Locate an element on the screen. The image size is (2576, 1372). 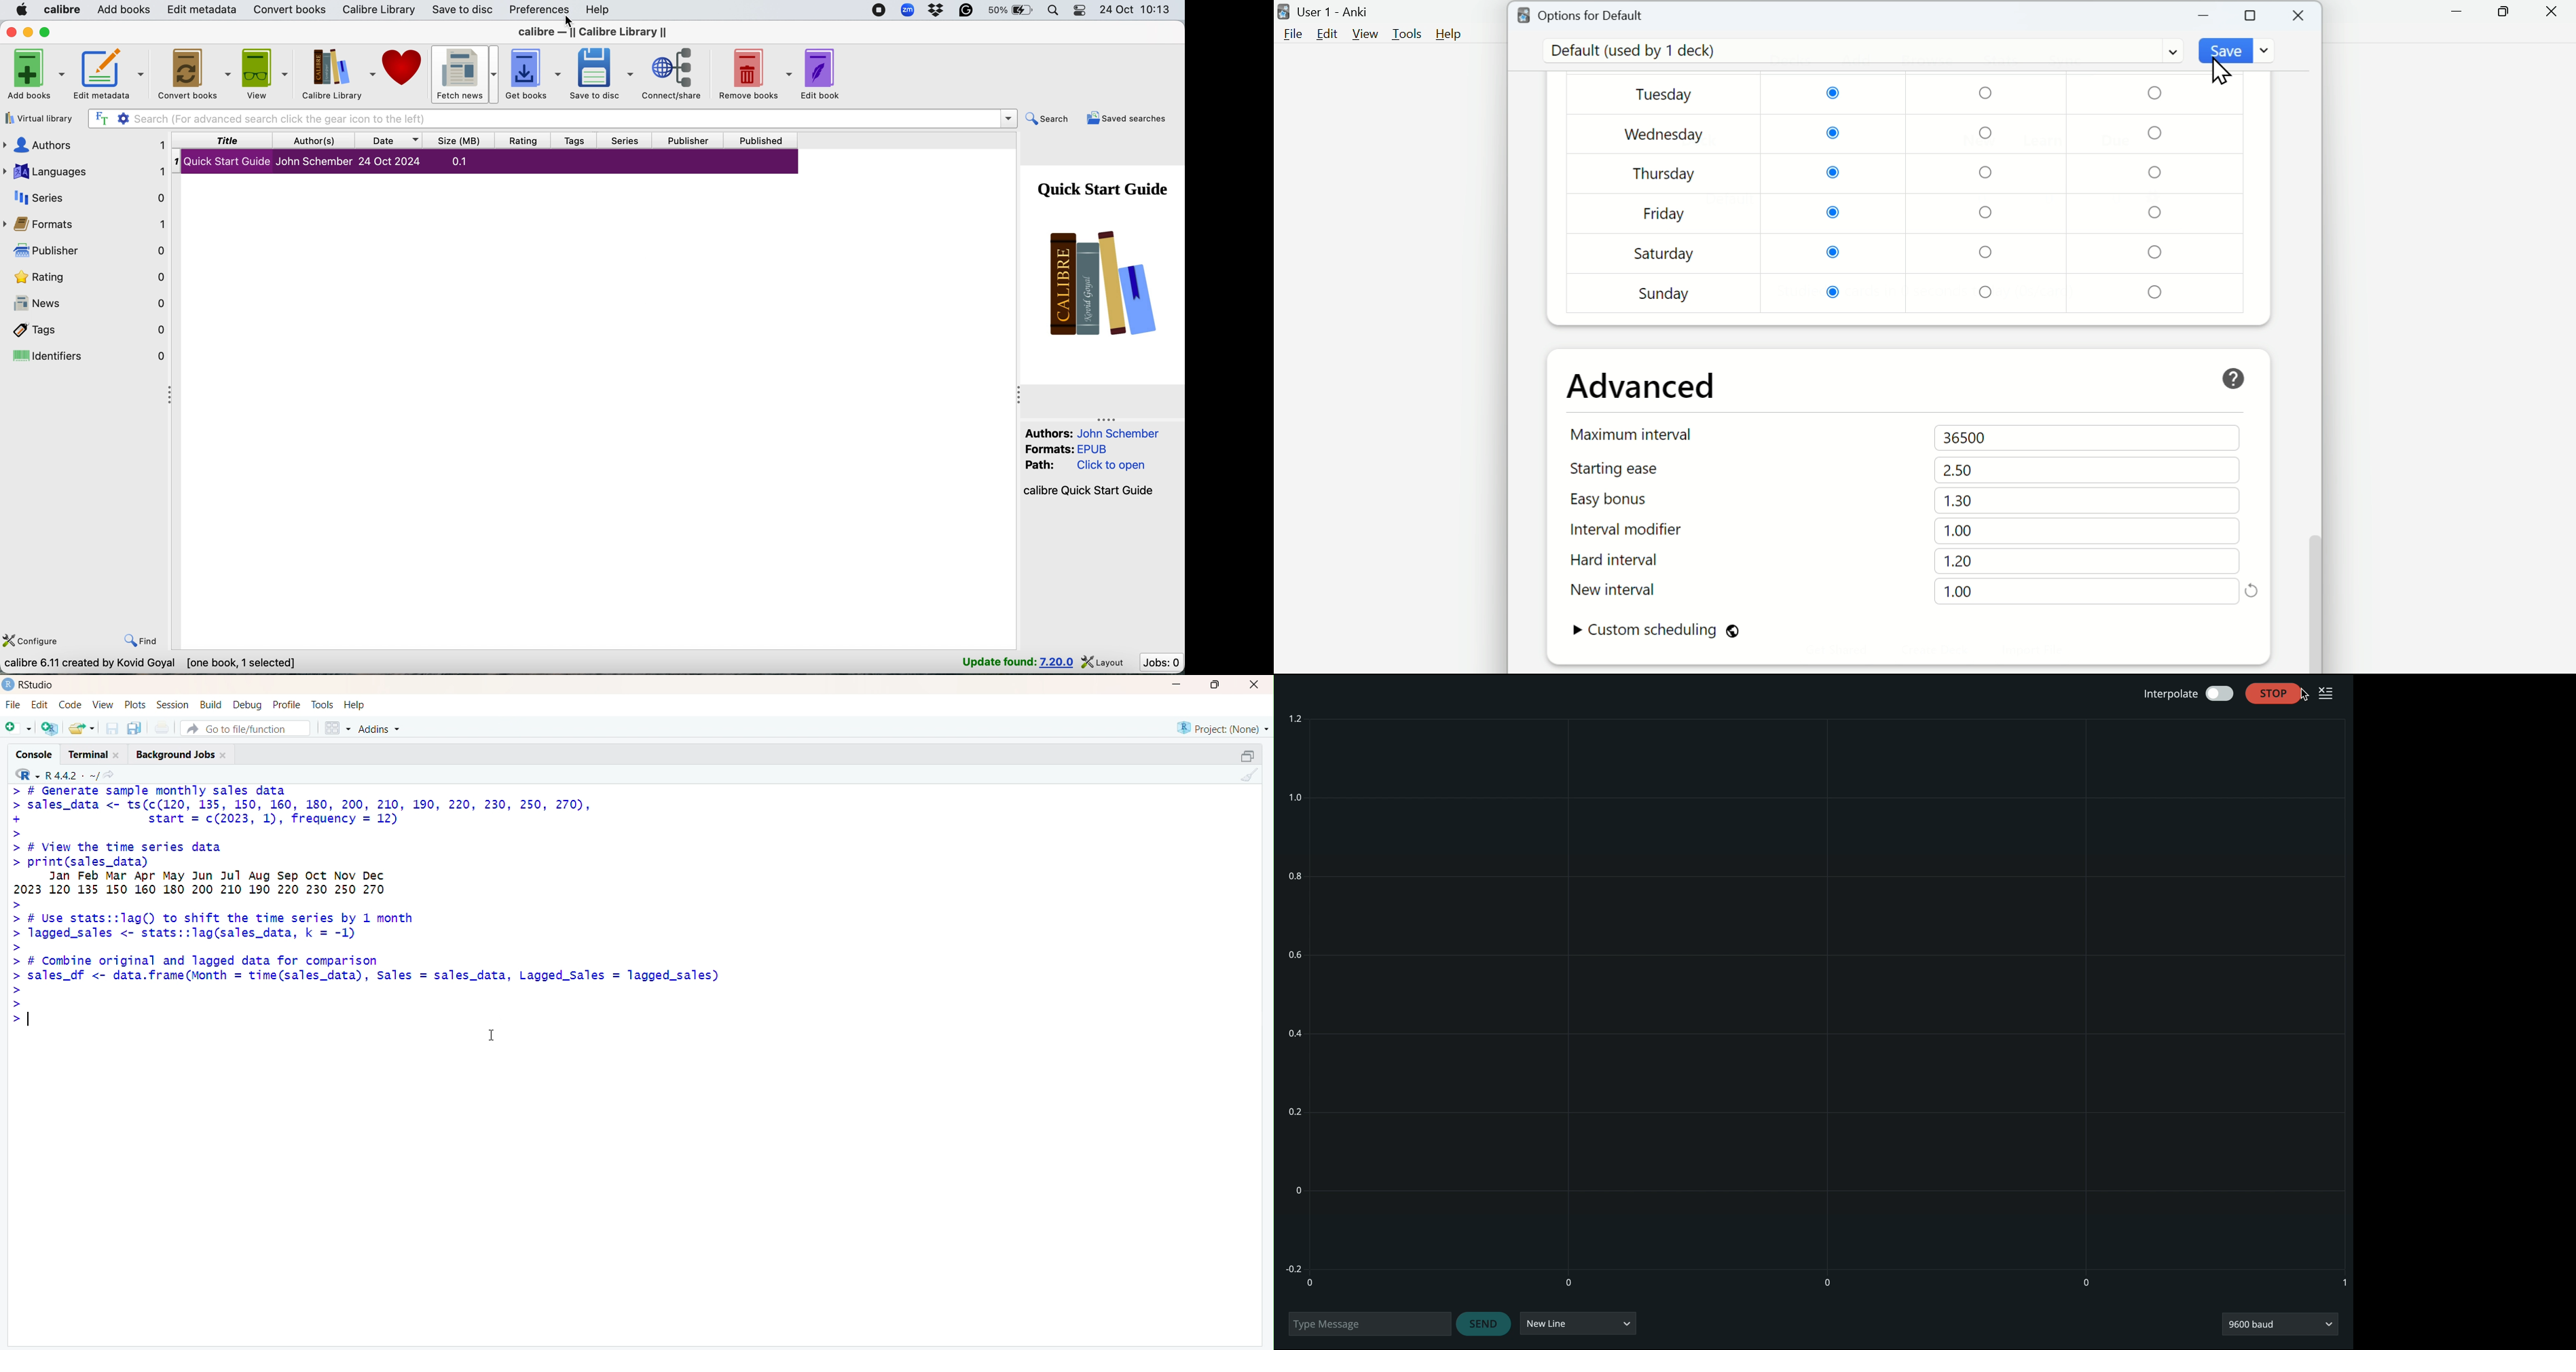
settings is located at coordinates (125, 119).